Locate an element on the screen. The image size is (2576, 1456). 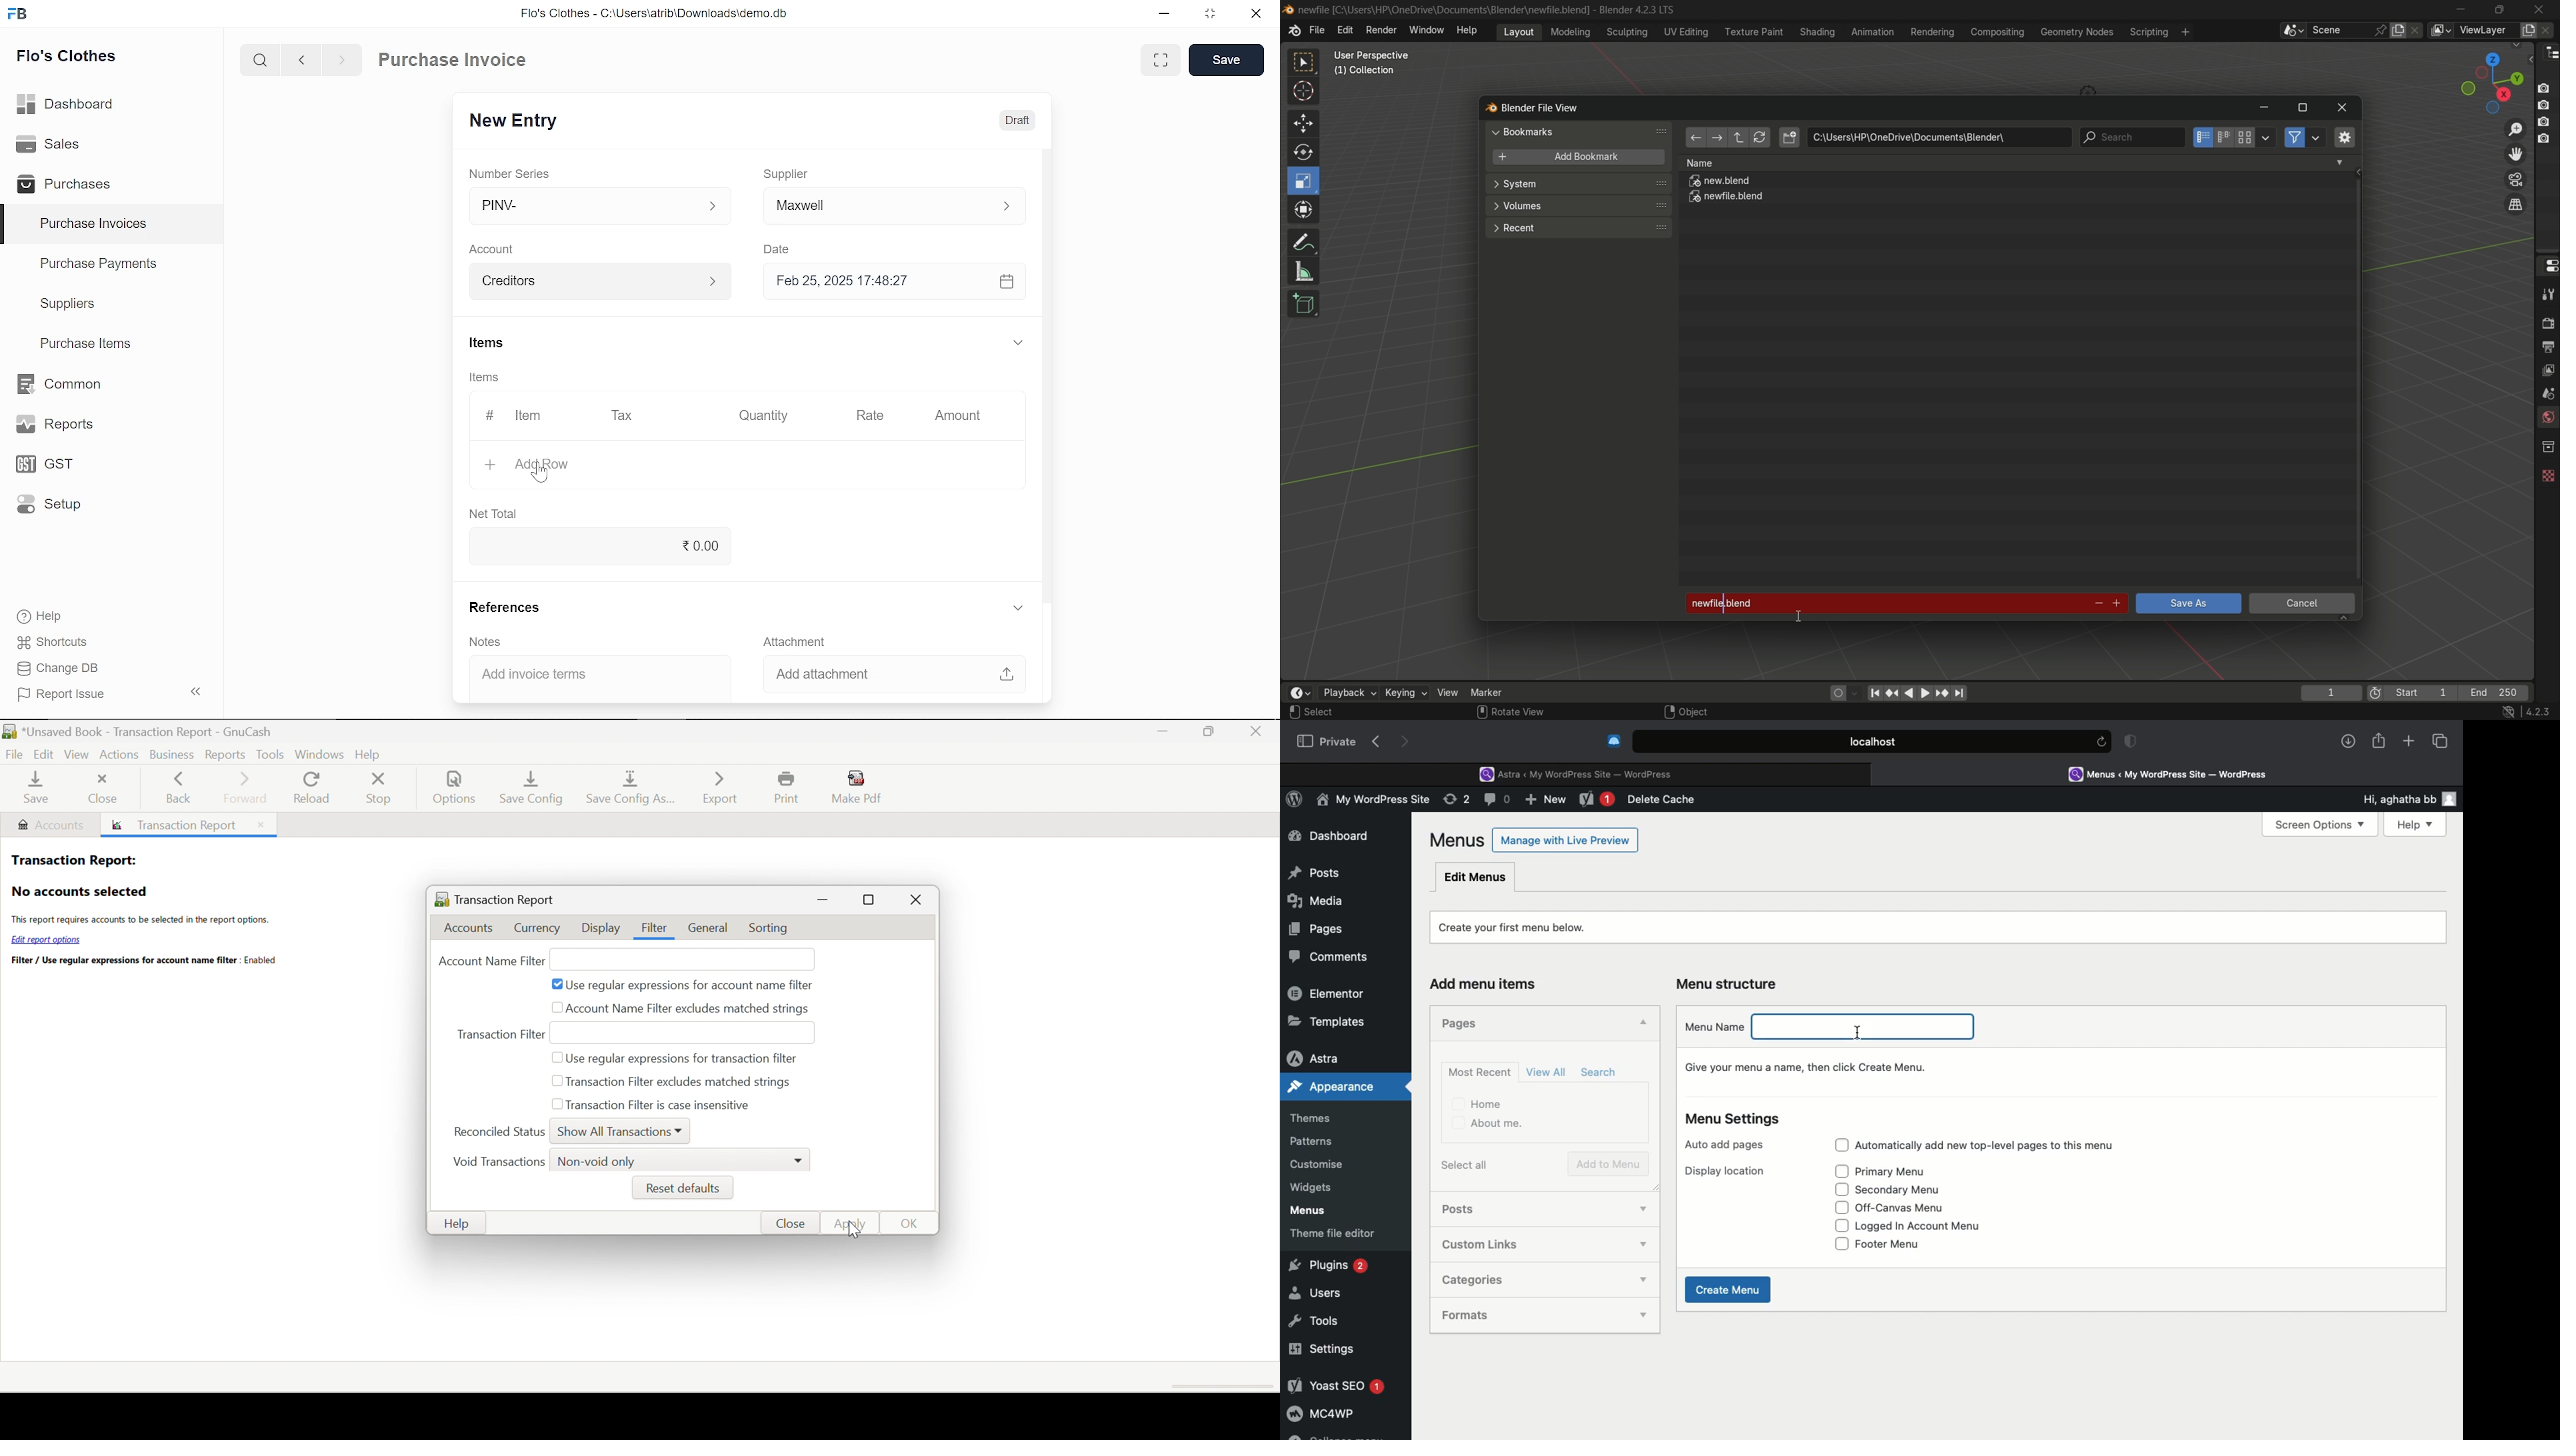
Off-canvas menu is located at coordinates (1915, 1208).